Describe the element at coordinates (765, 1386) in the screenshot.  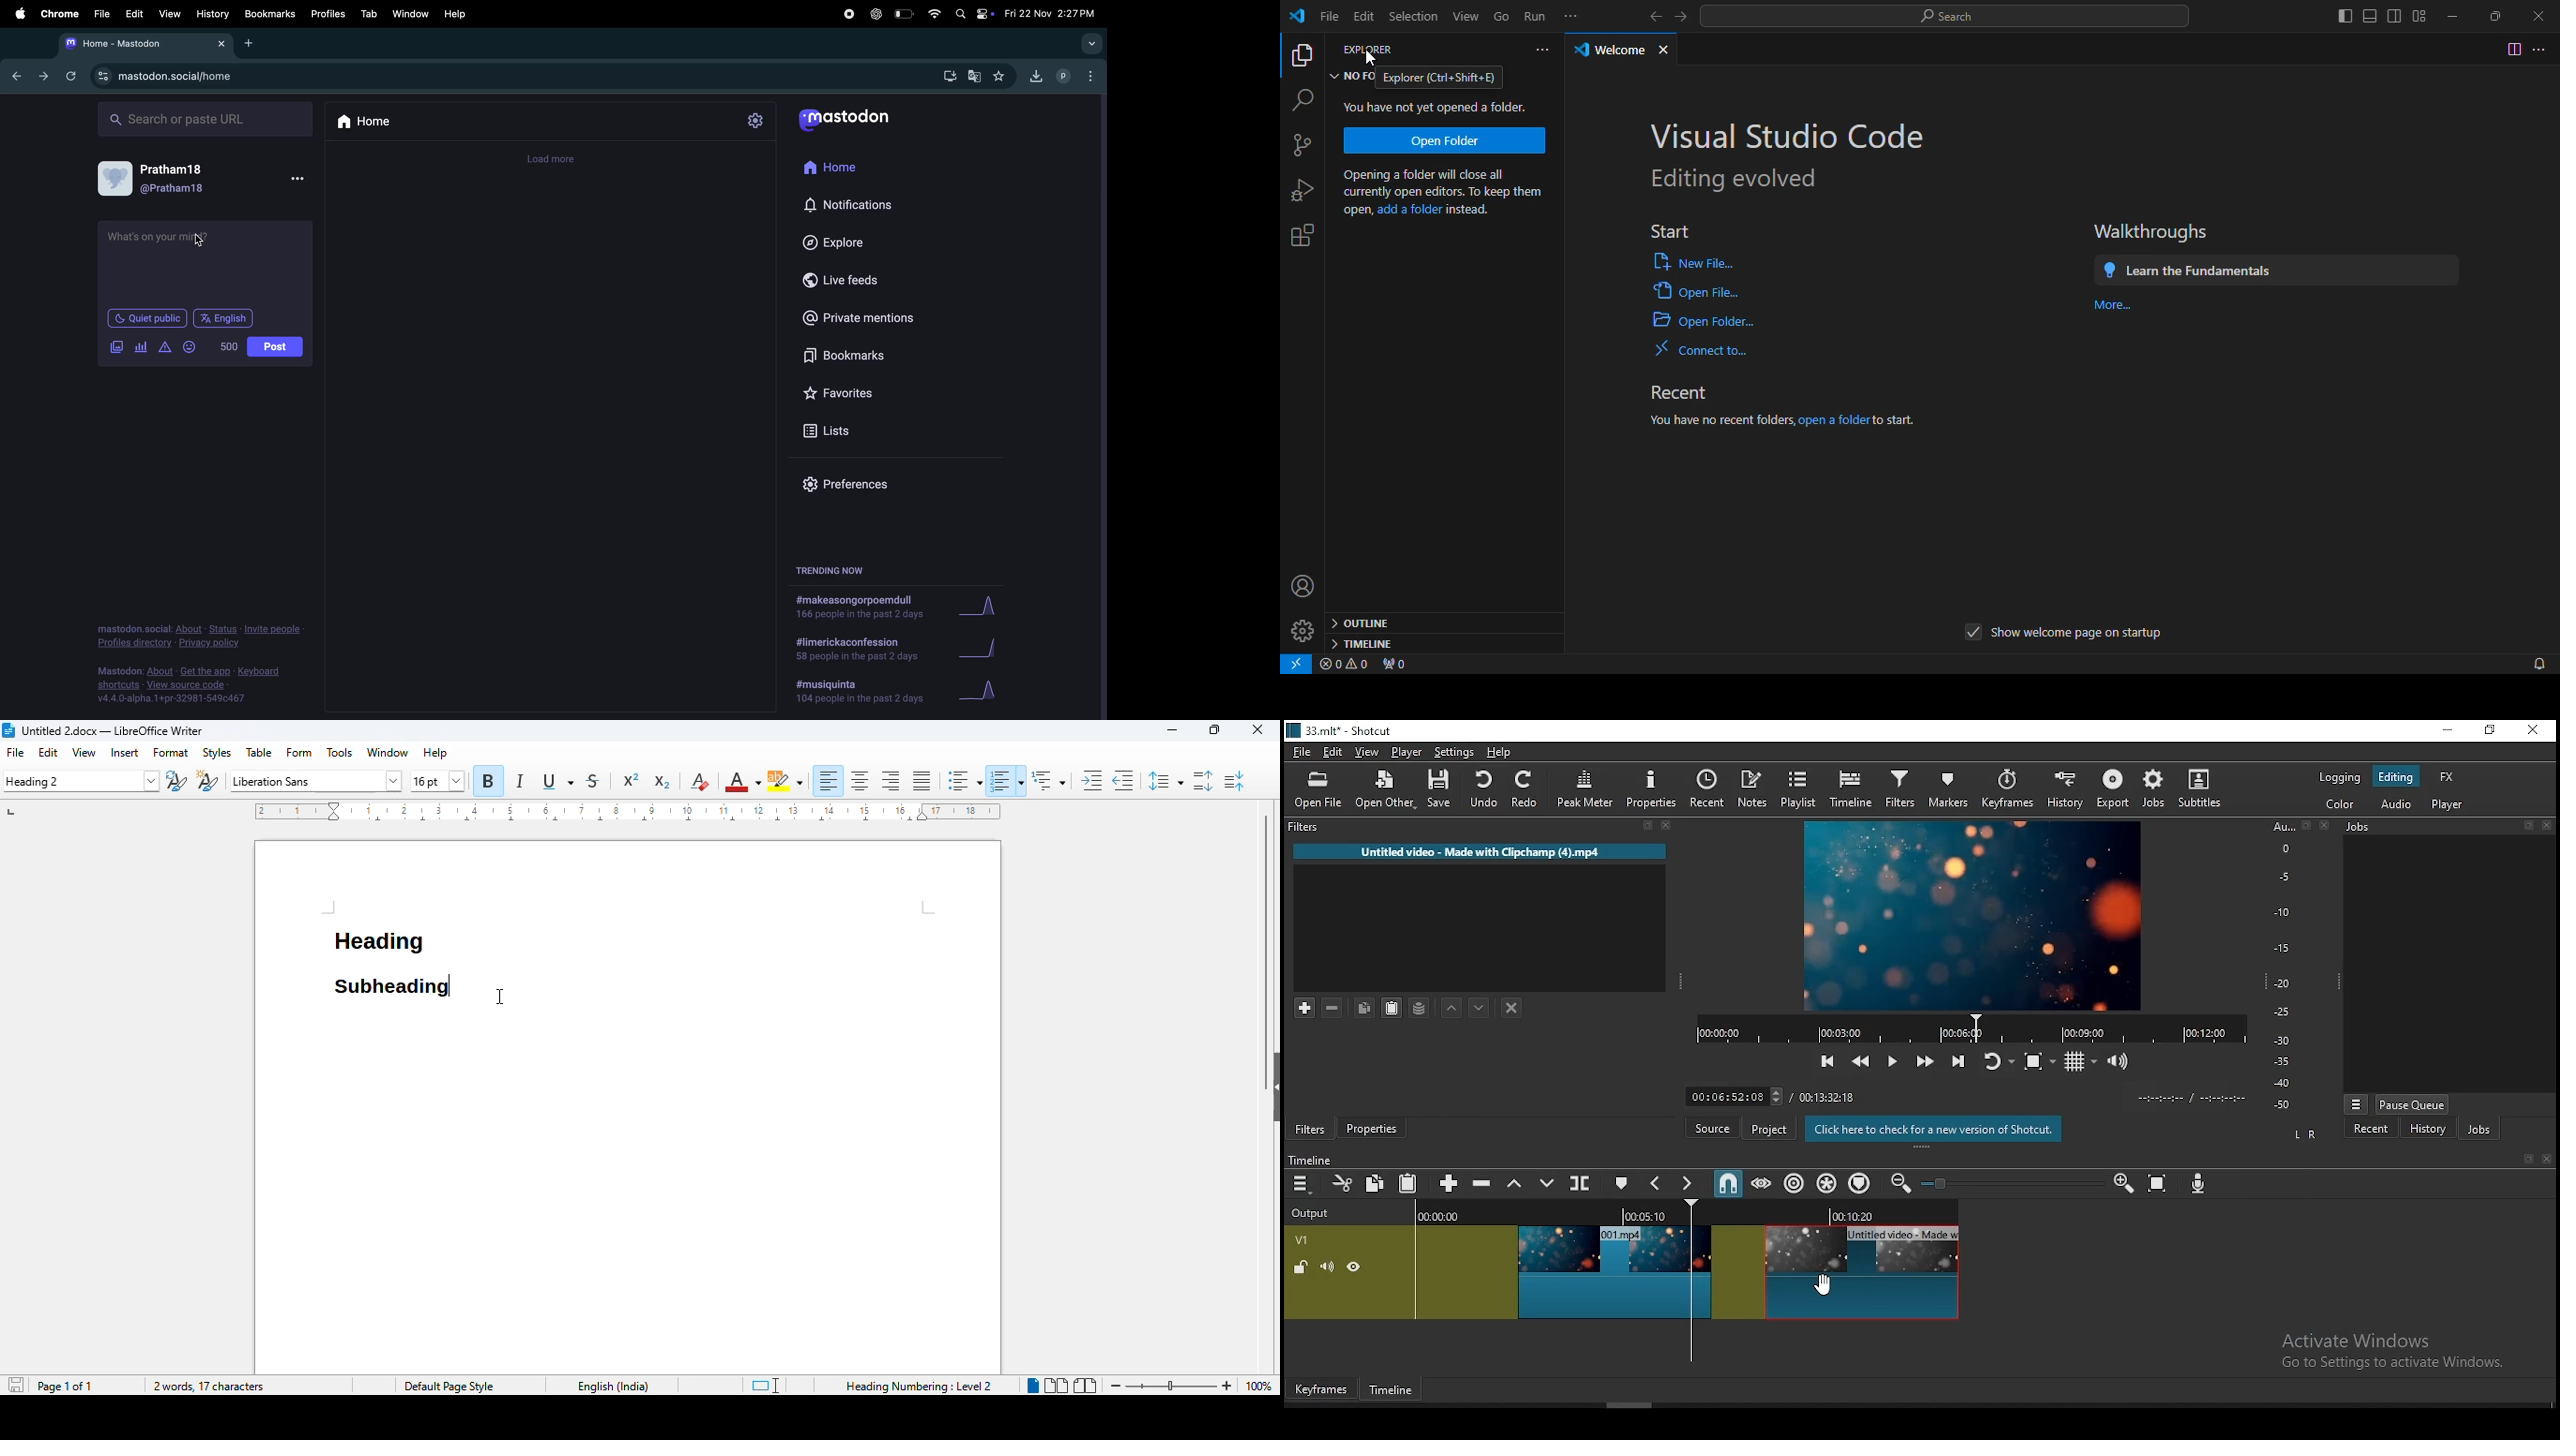
I see `standard selection` at that location.